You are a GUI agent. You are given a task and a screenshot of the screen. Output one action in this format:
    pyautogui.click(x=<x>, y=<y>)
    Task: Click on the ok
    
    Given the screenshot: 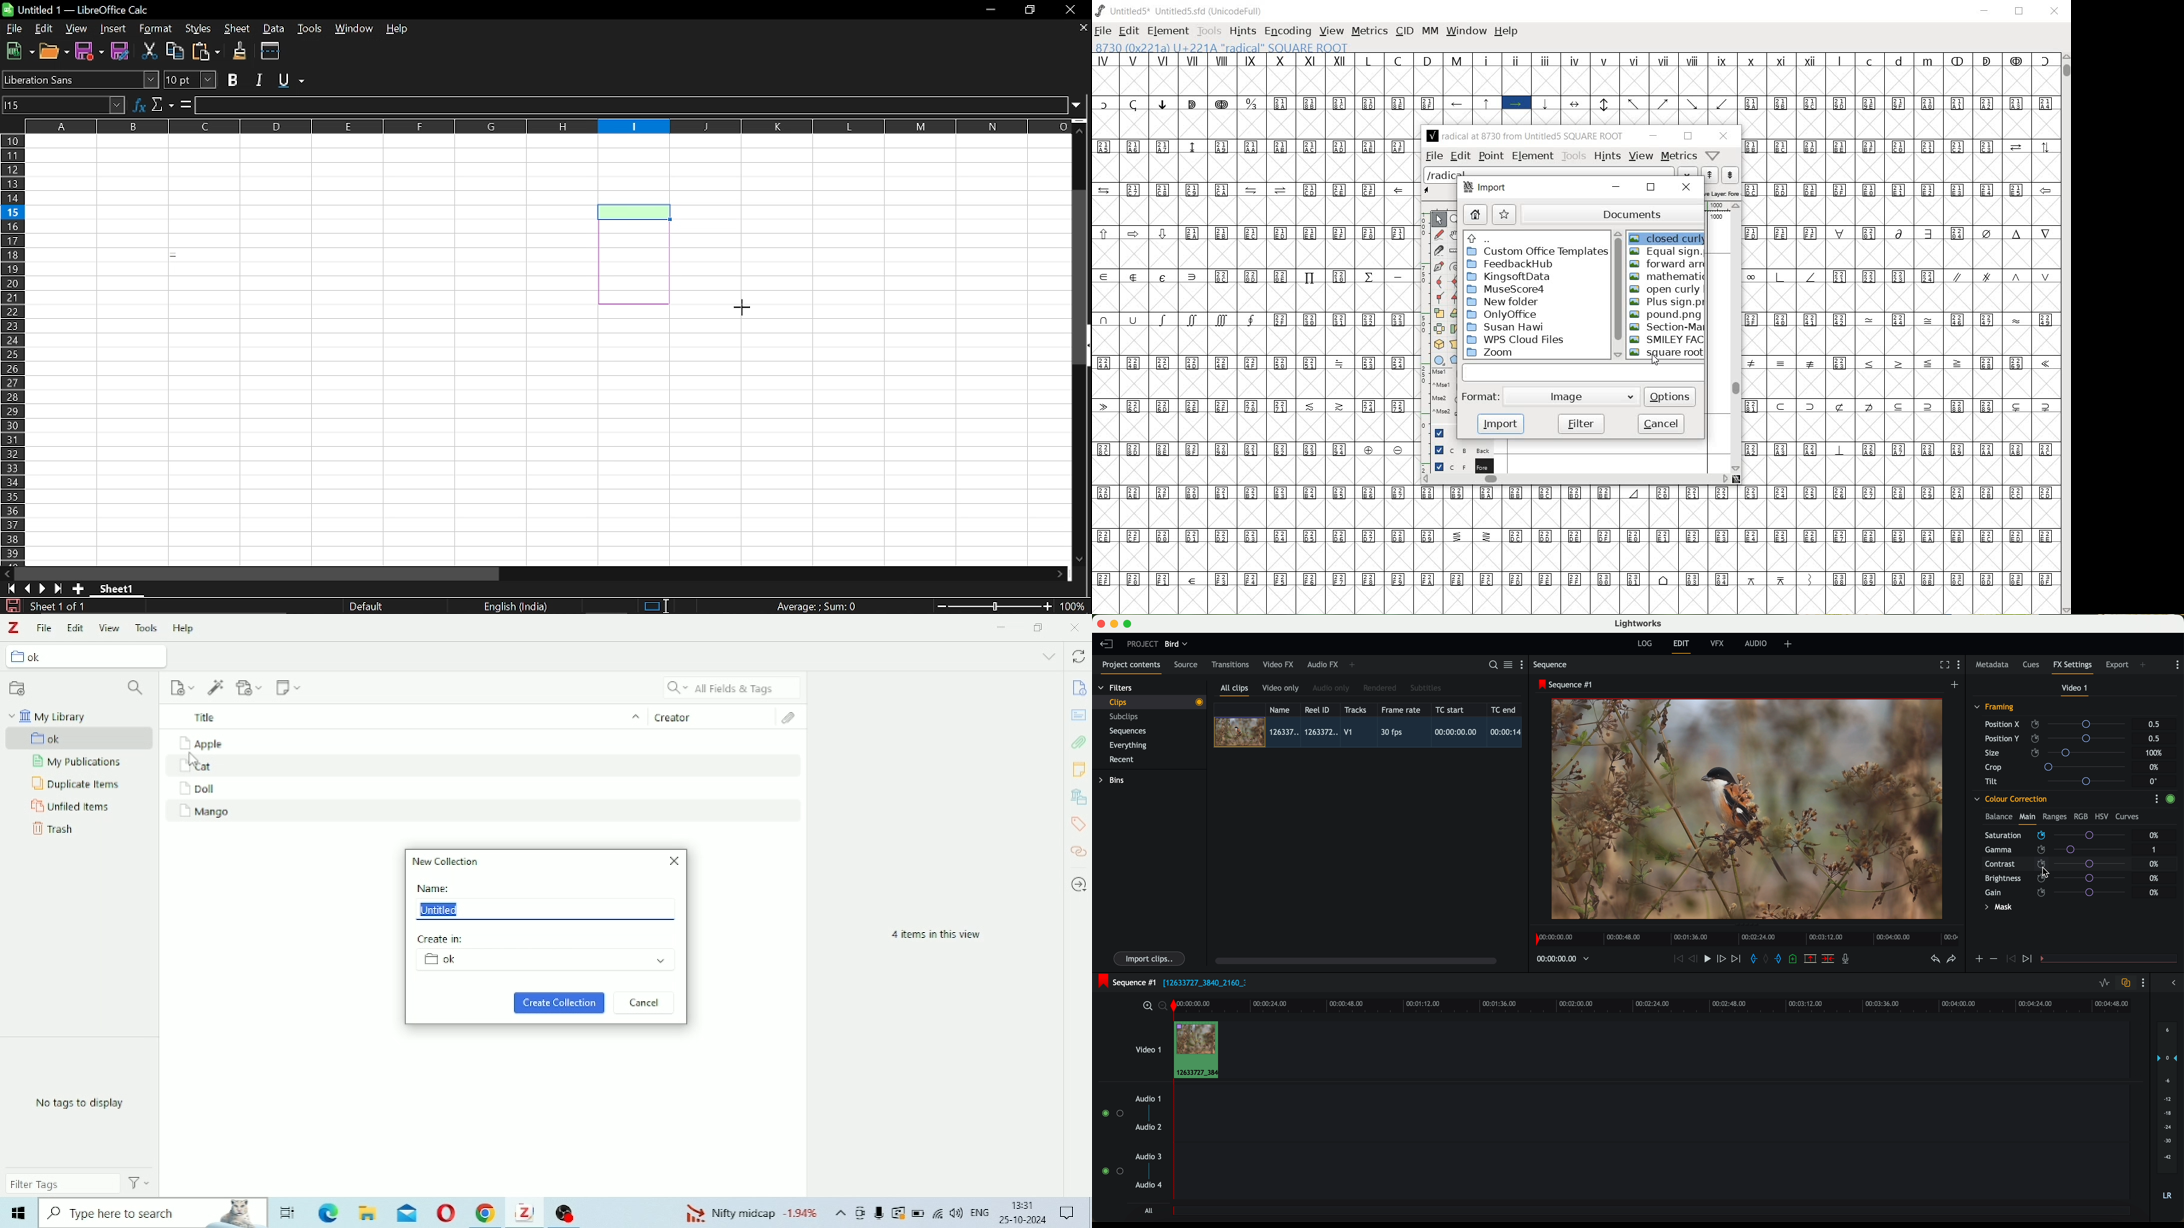 What is the action you would take?
    pyautogui.click(x=545, y=959)
    